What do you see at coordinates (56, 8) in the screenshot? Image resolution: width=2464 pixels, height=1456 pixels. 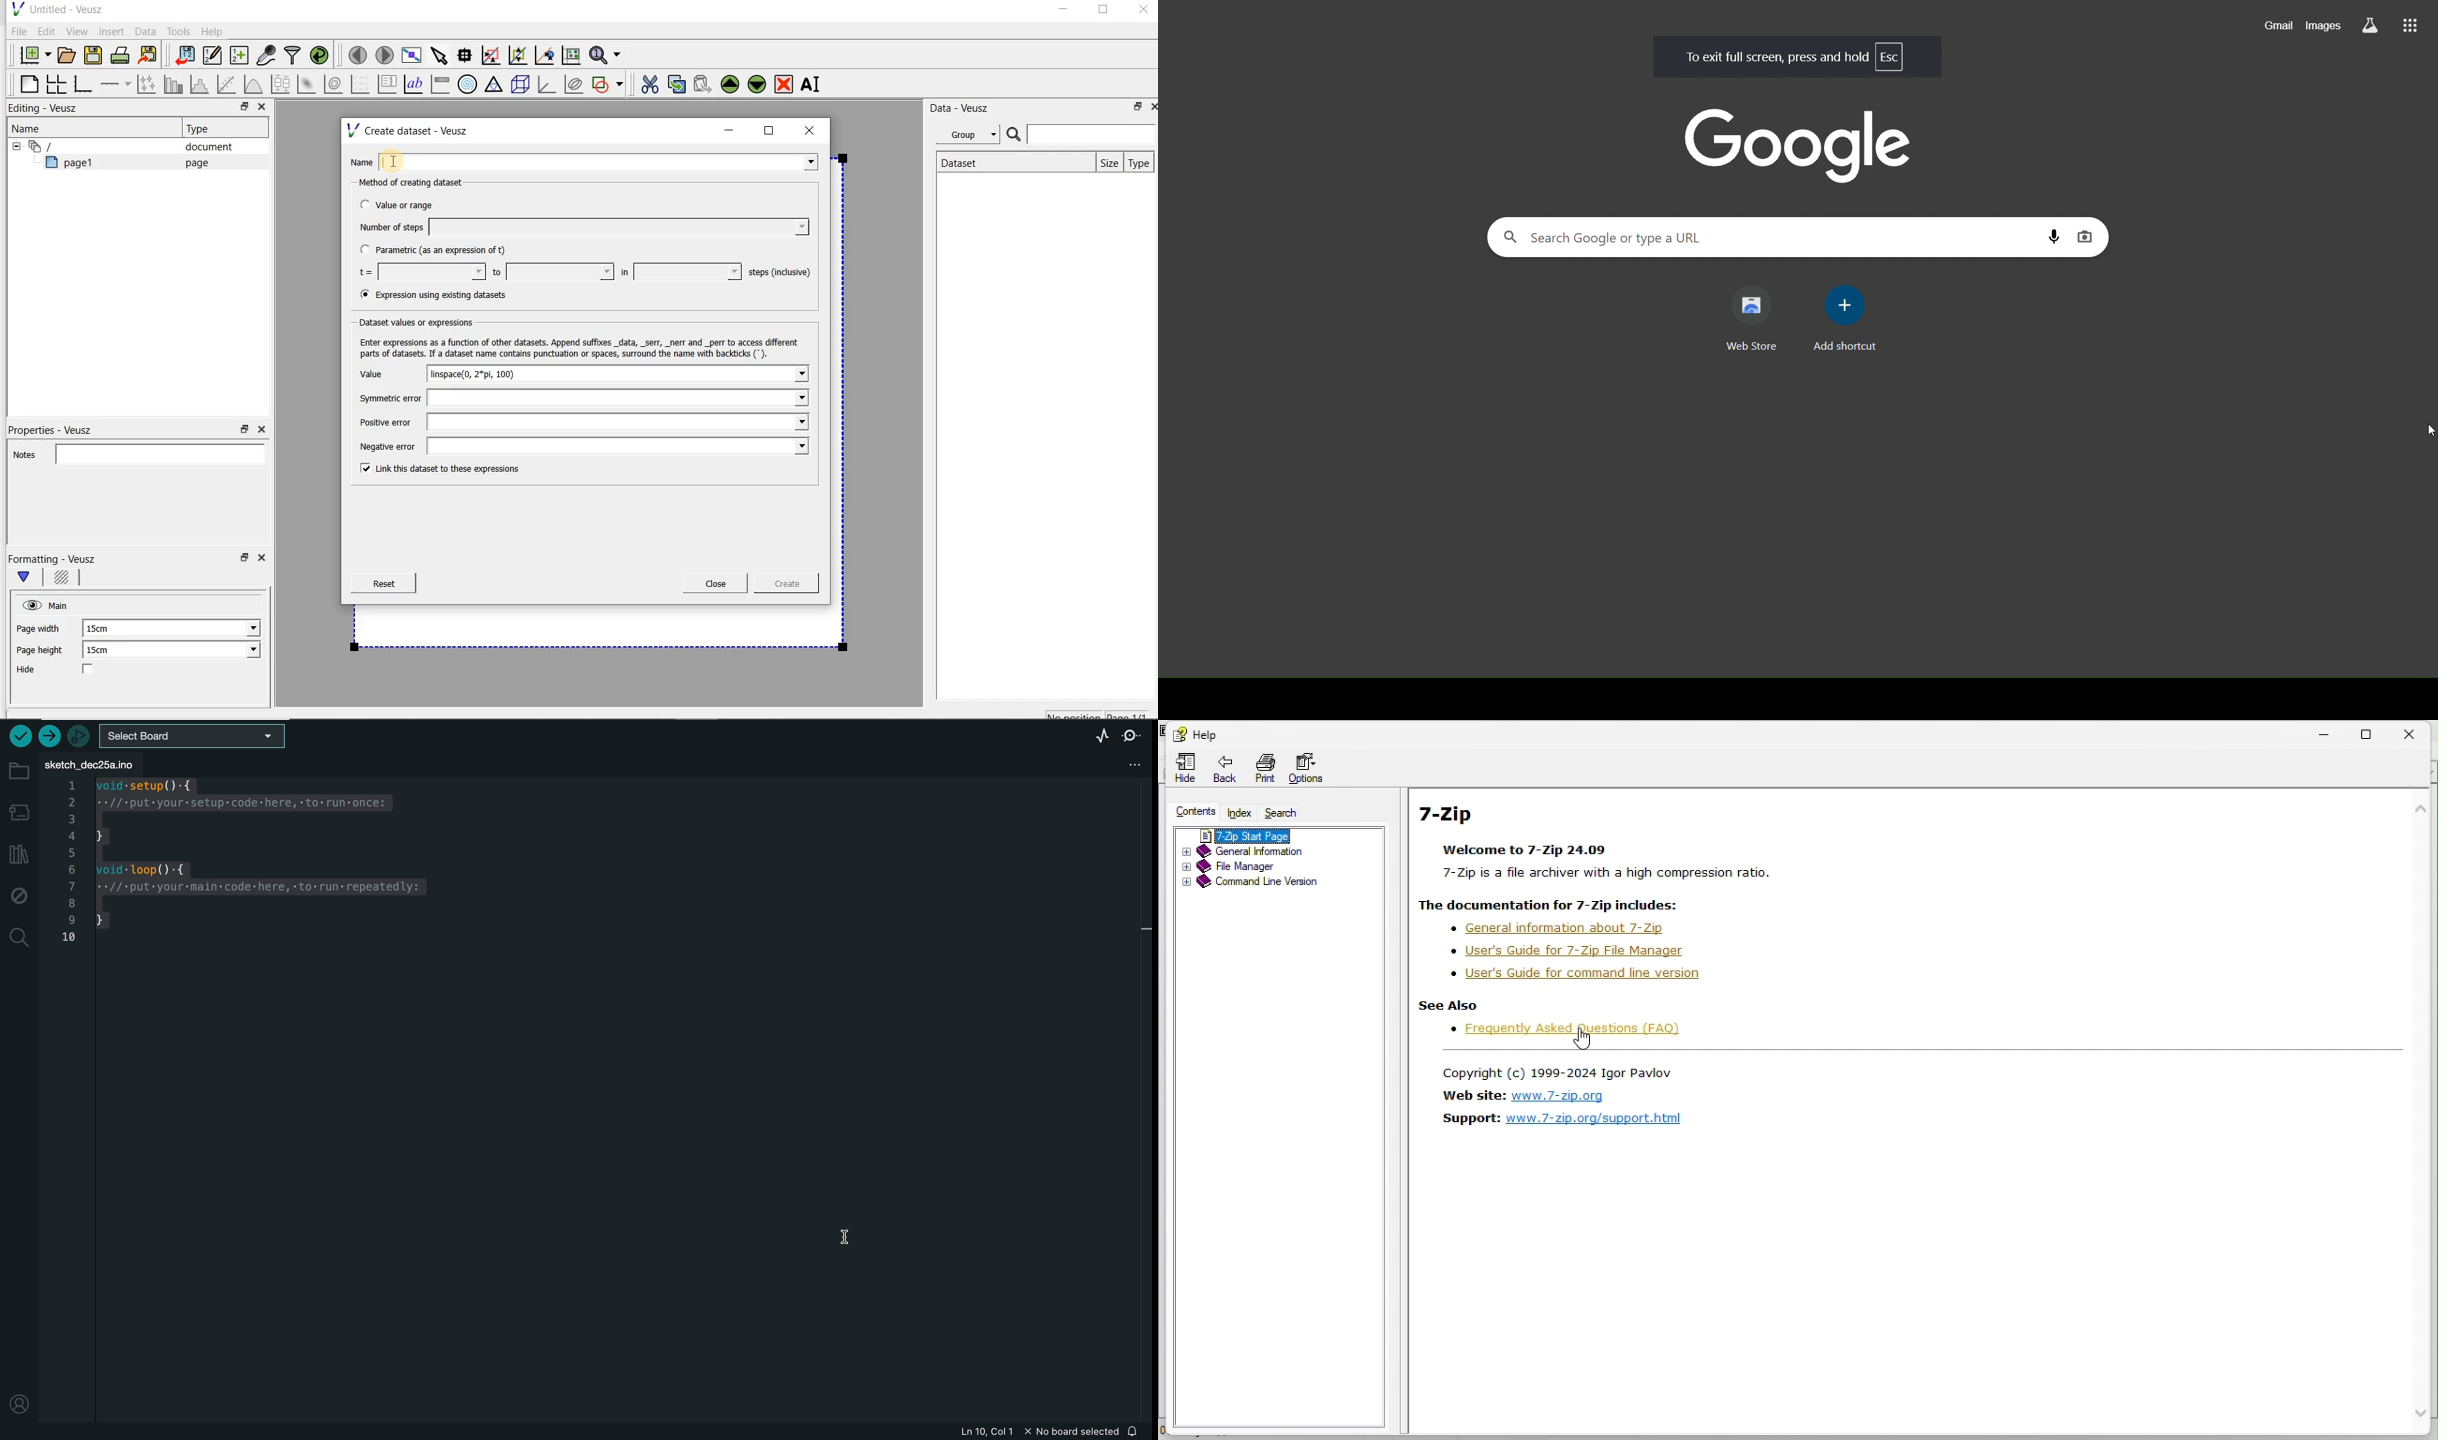 I see `Untitled - Veusz` at bounding box center [56, 8].